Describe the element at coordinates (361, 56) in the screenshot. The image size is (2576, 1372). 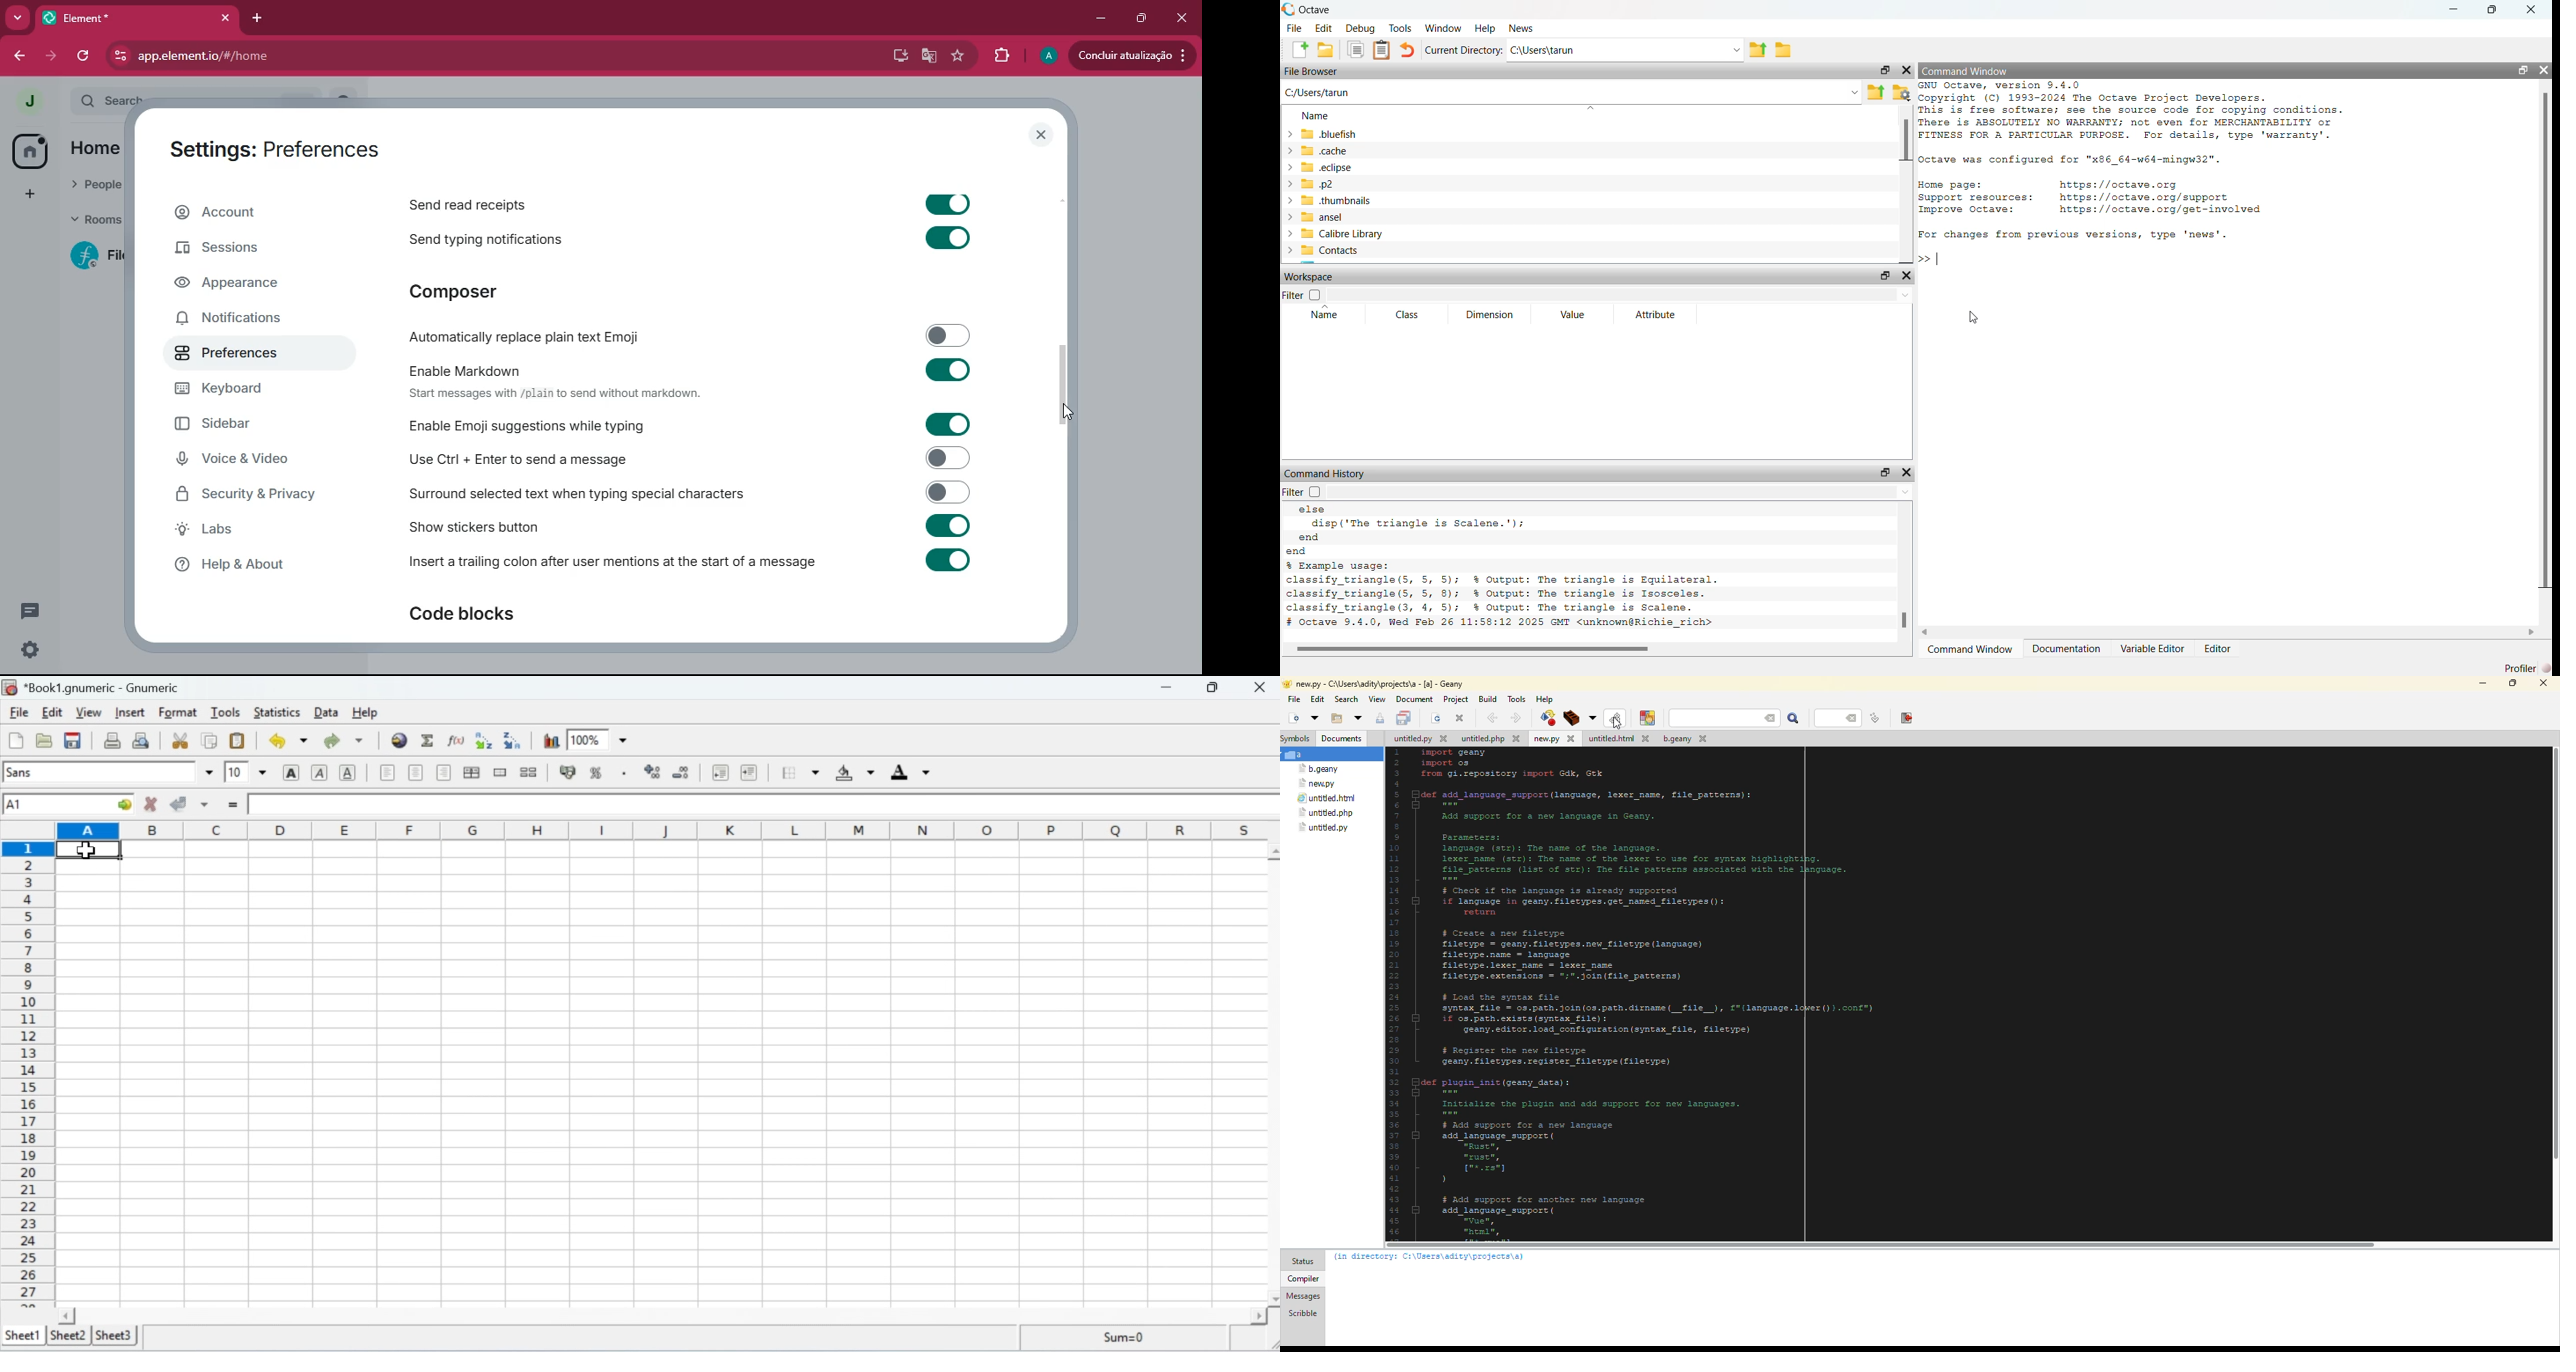
I see `app.element.io/#/home` at that location.